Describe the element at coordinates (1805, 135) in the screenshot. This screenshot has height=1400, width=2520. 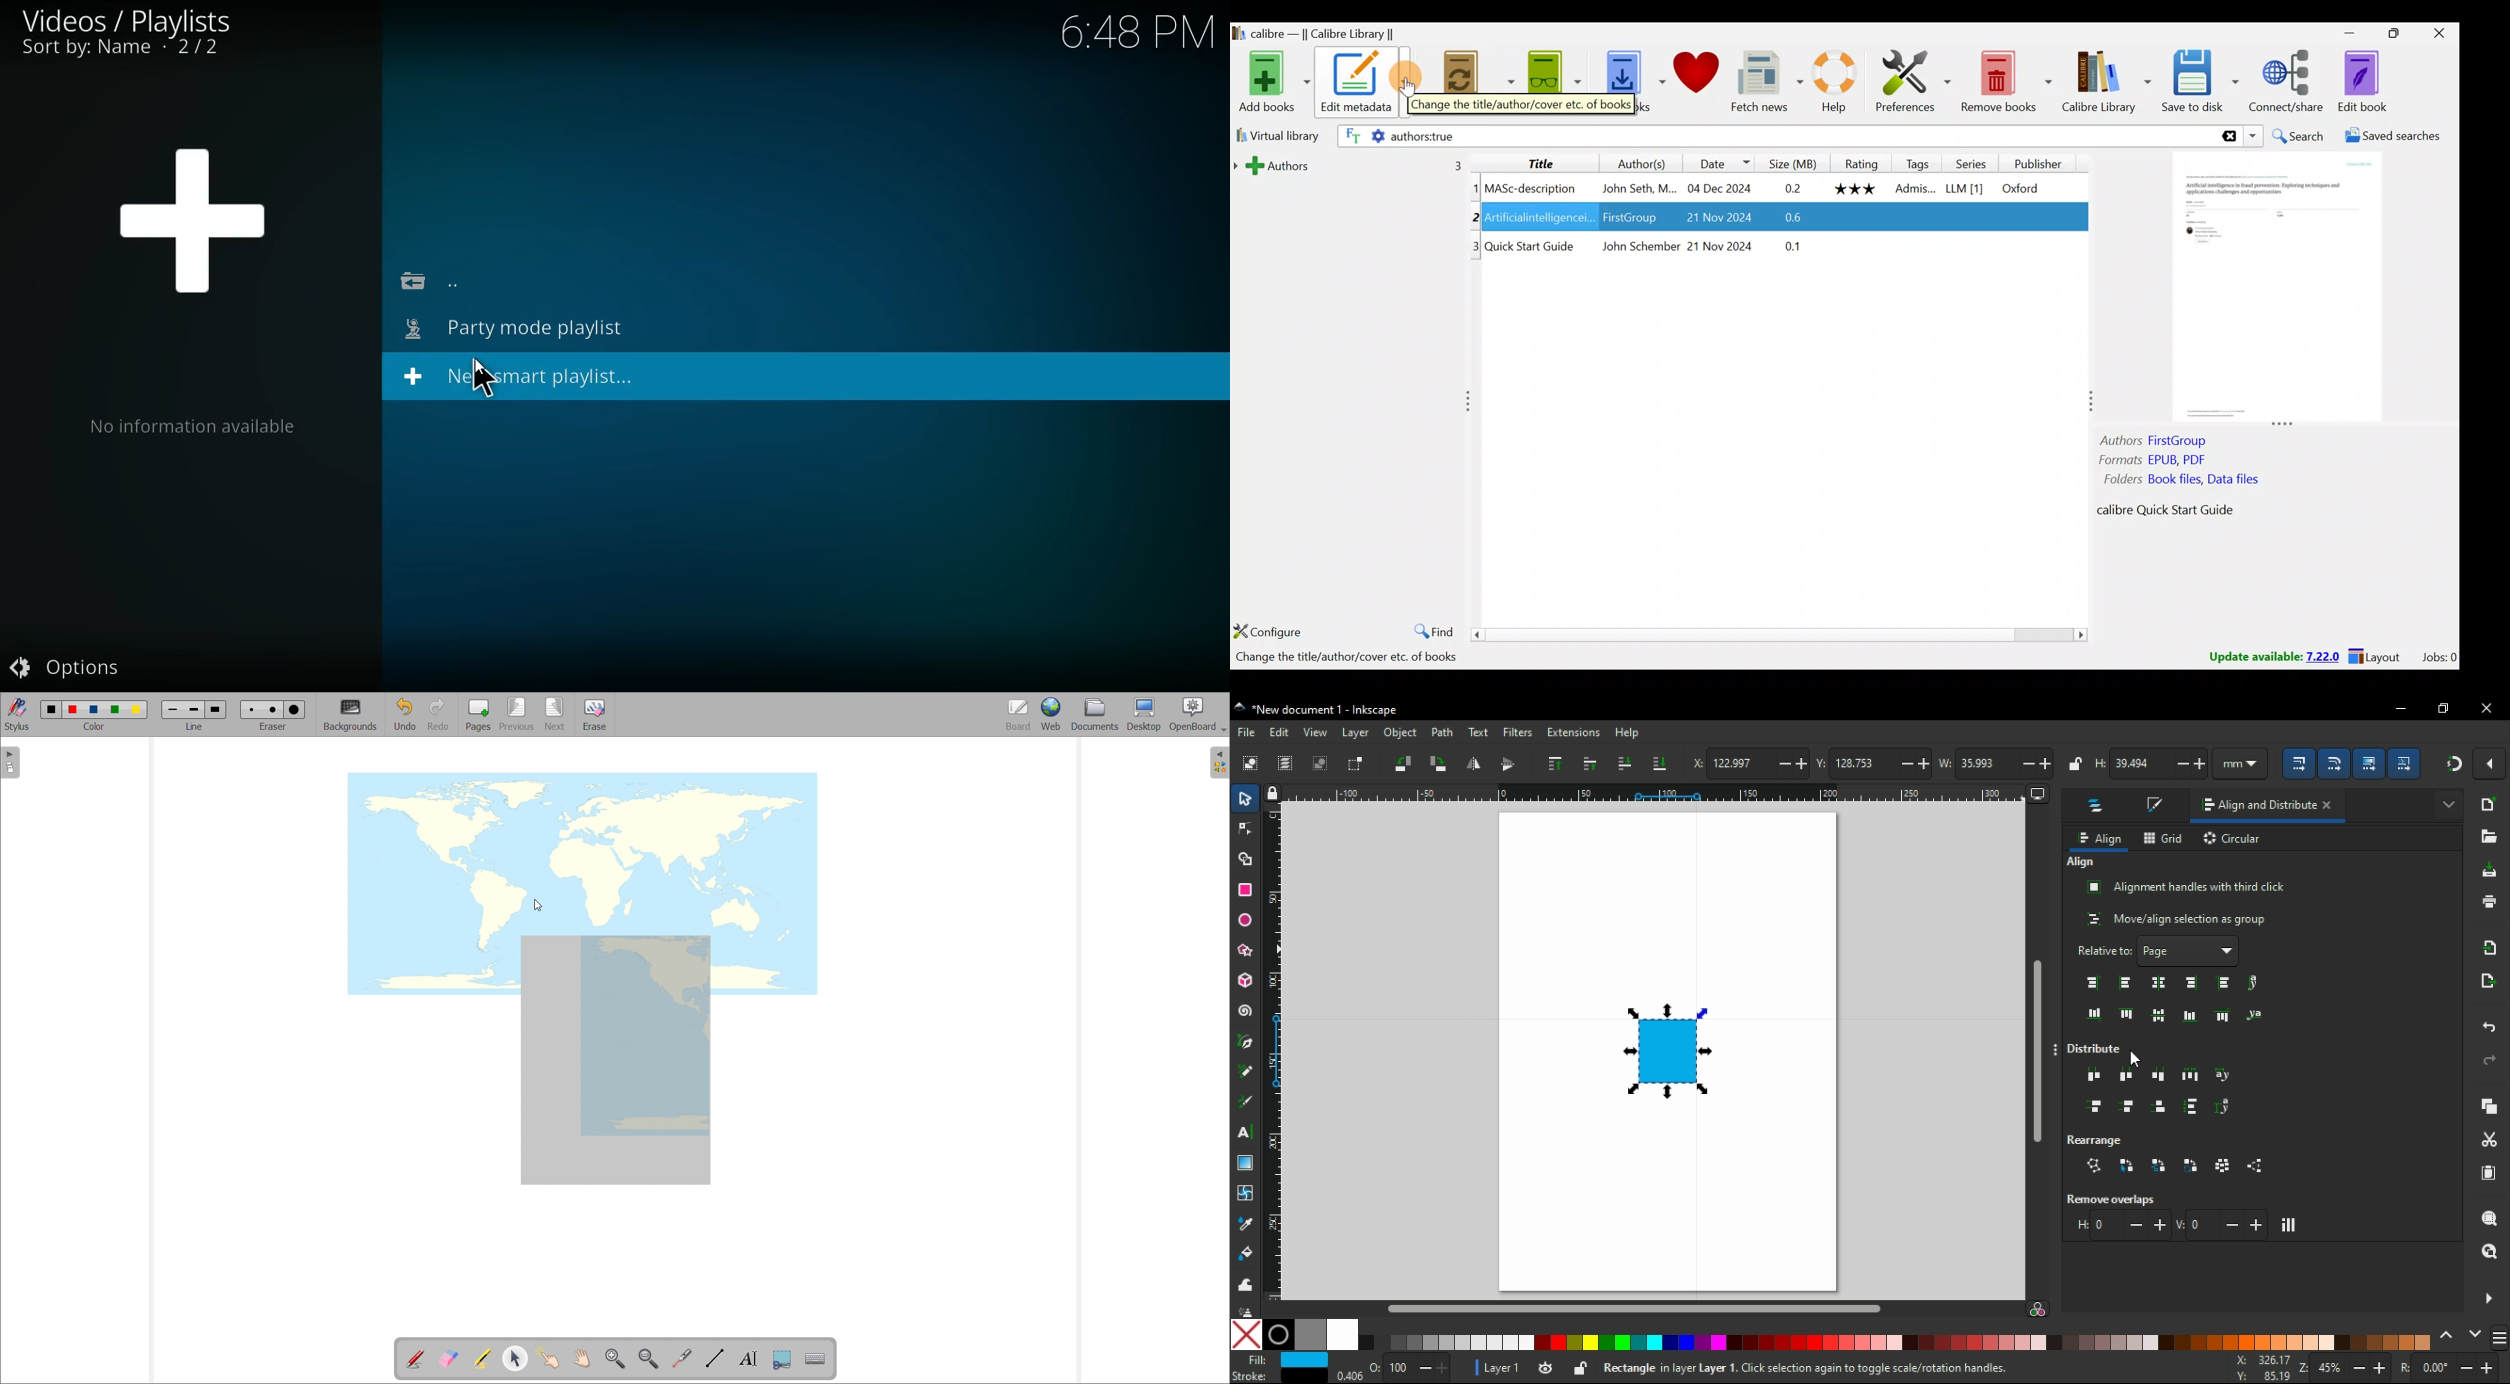
I see `Search bar` at that location.